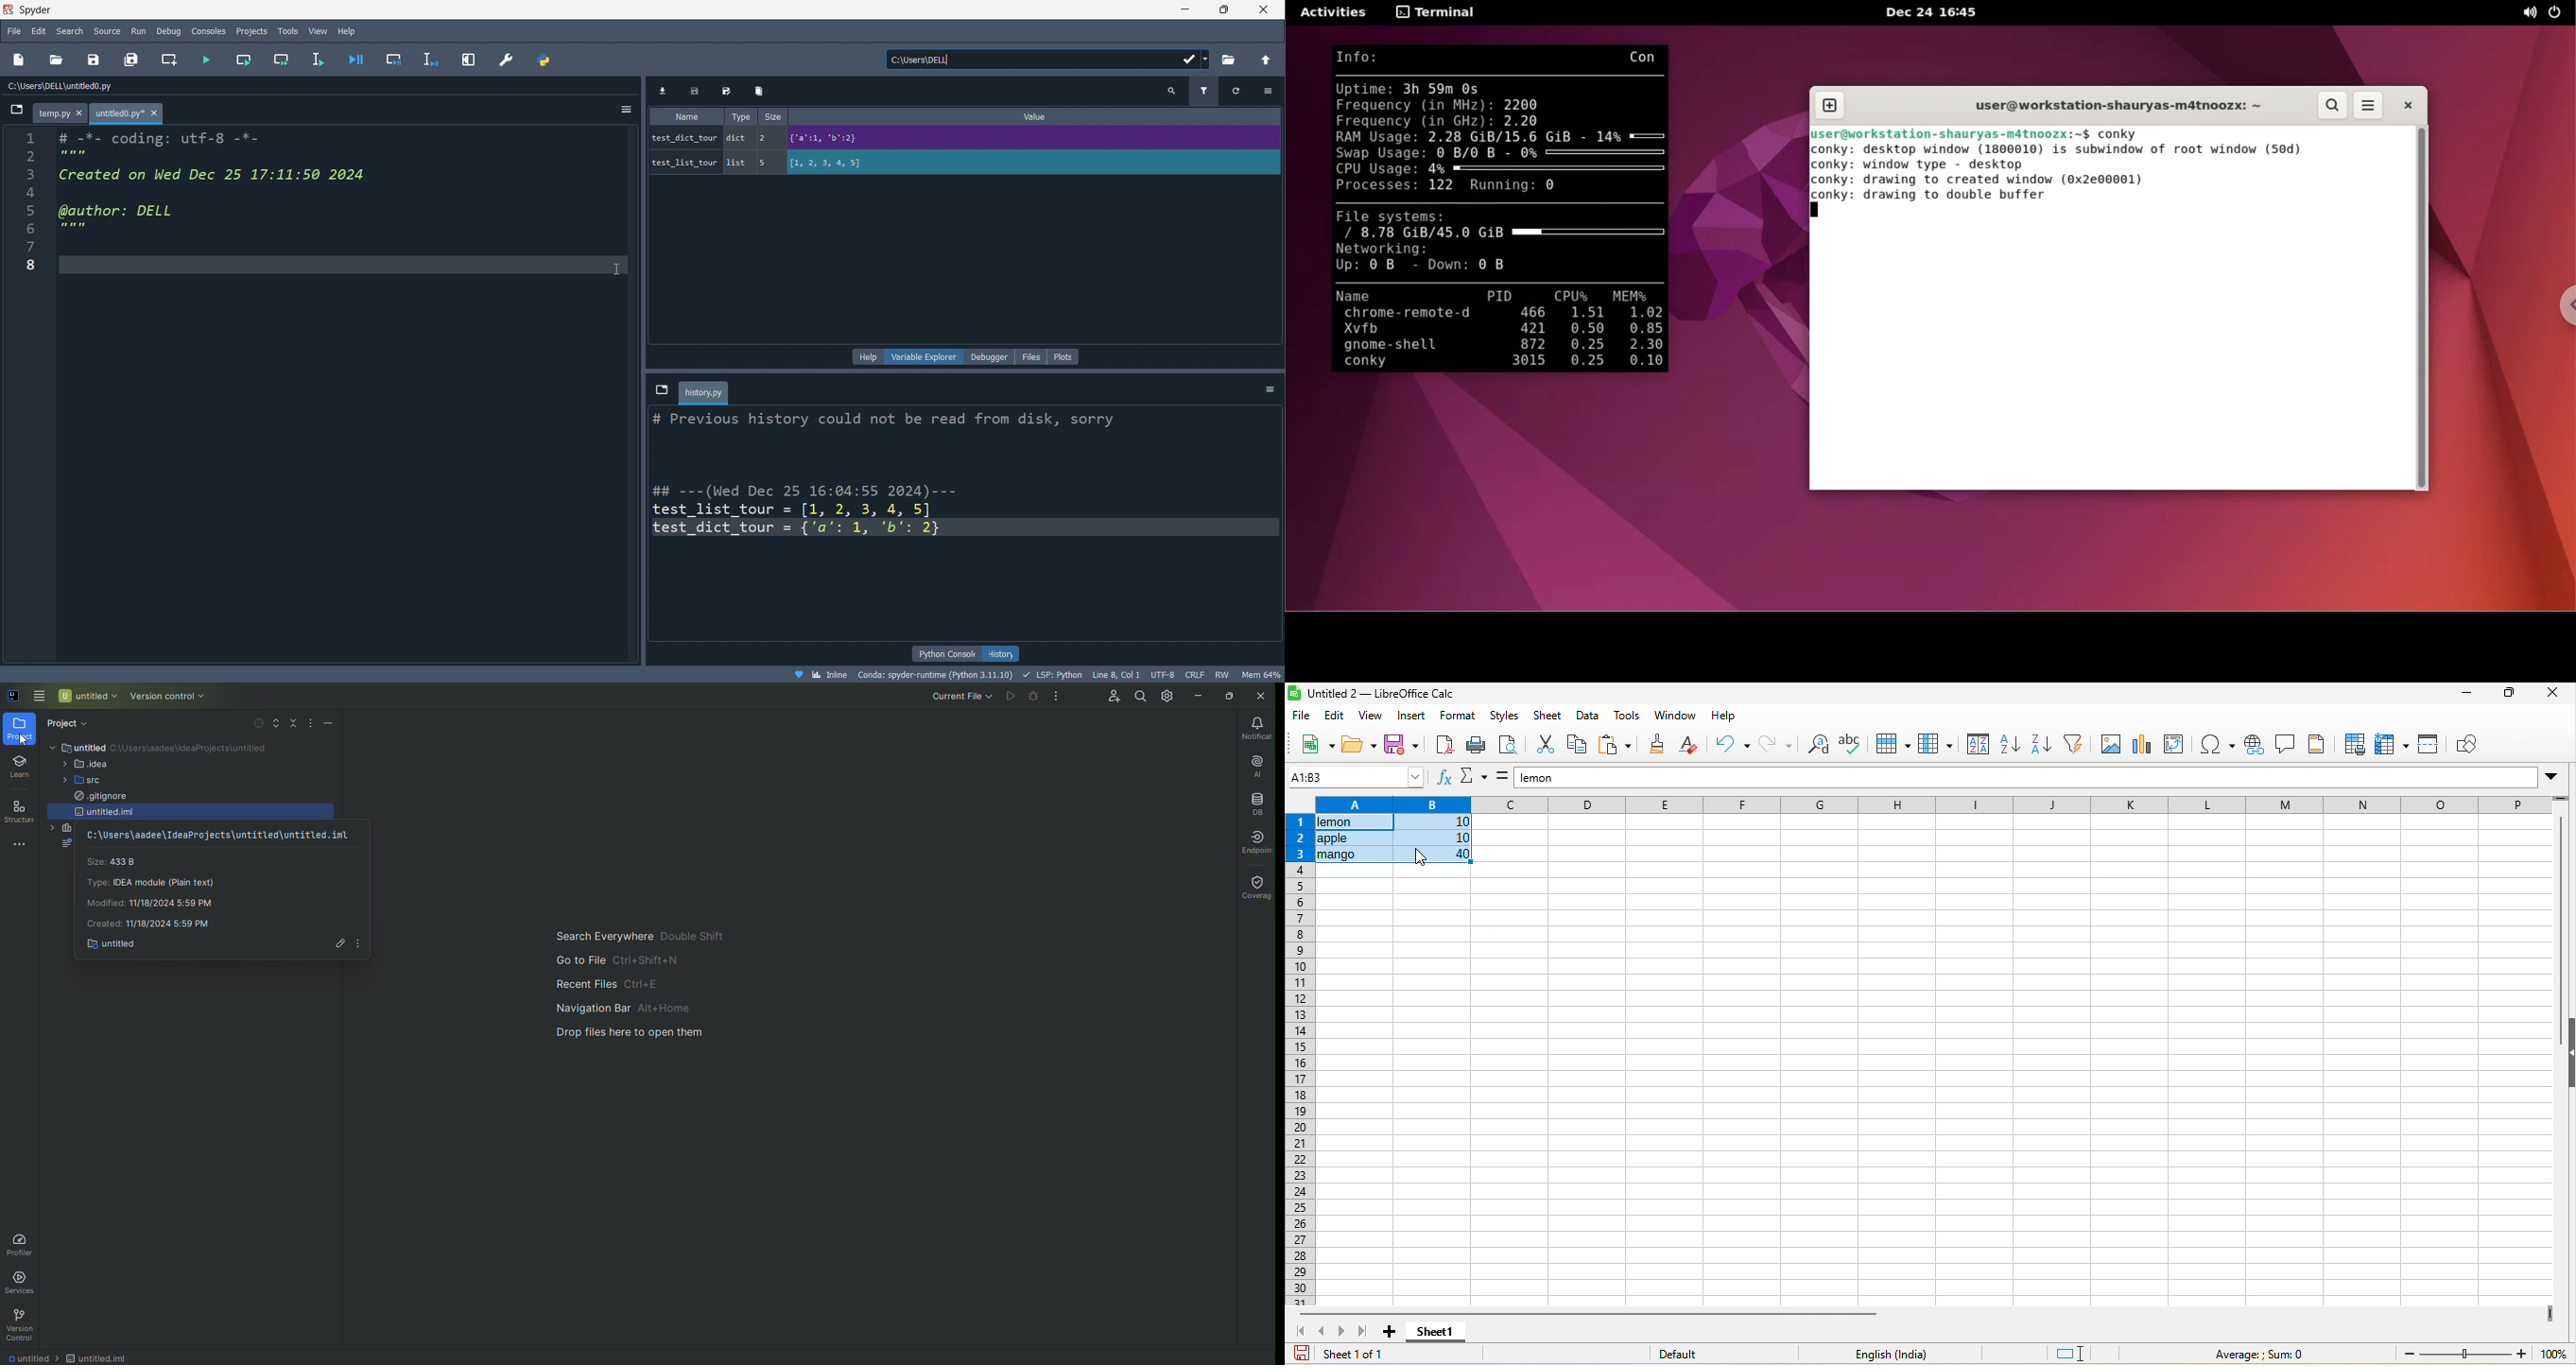 The width and height of the screenshot is (2576, 1372). I want to click on debug line, so click(432, 60).